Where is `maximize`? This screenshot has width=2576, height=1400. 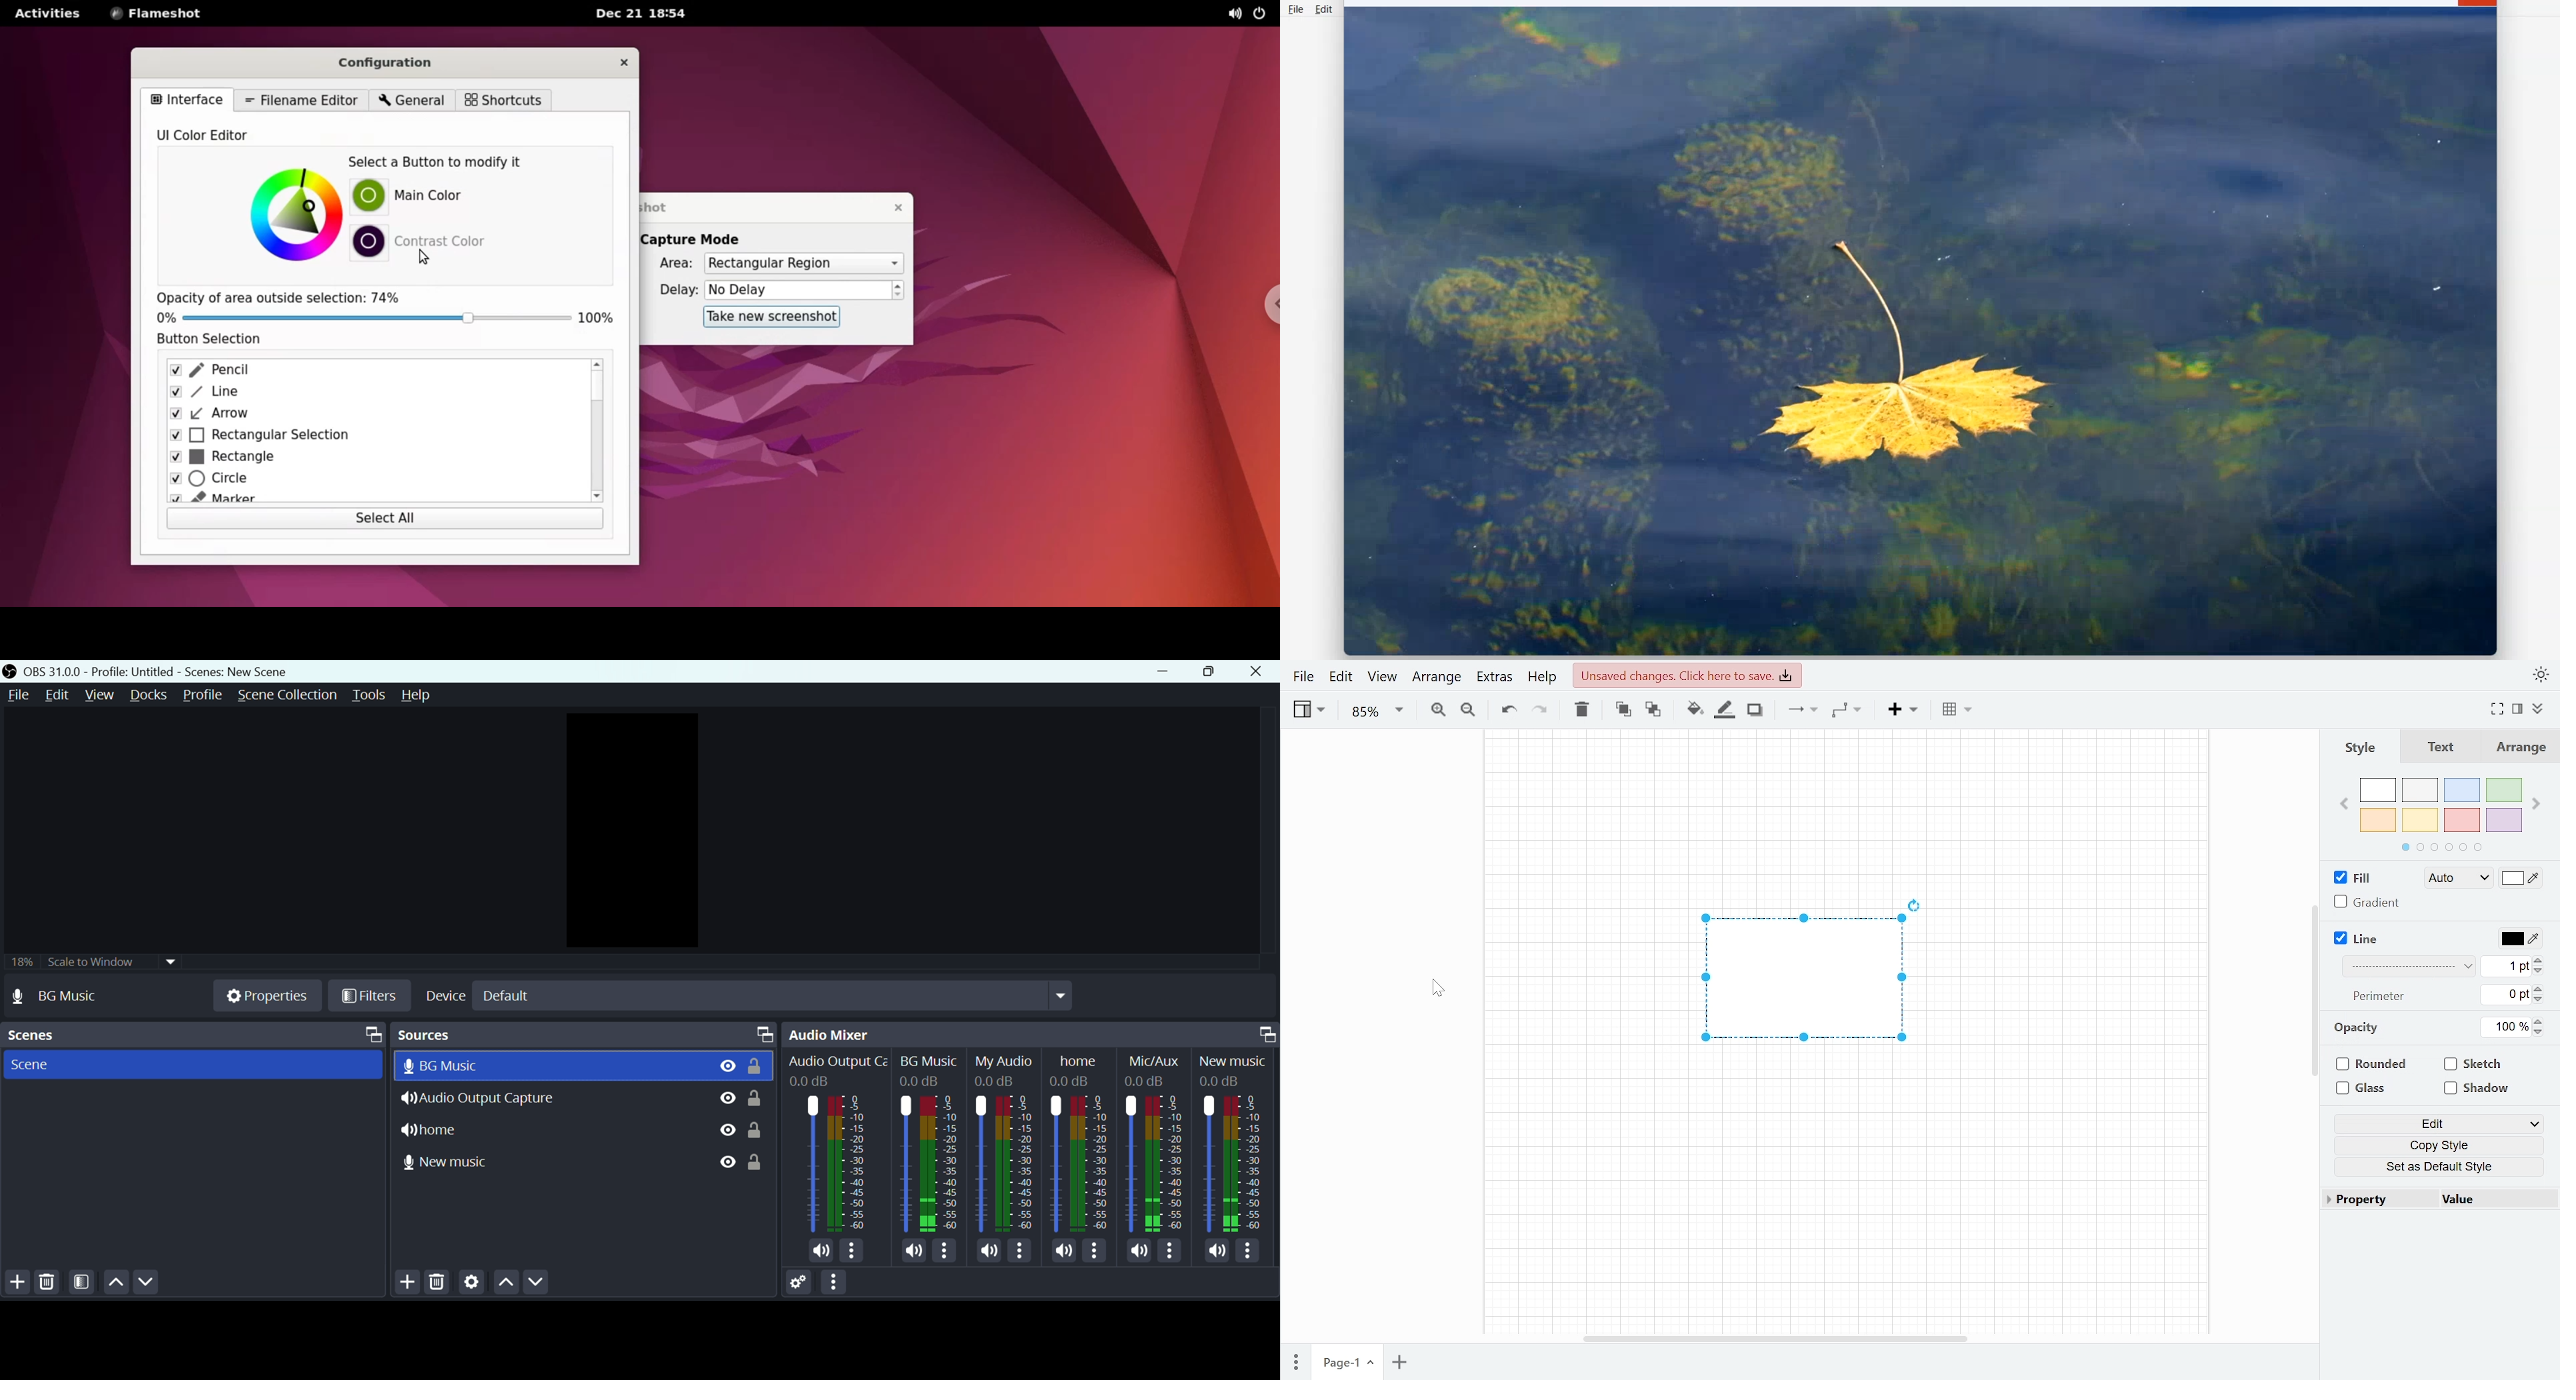
maximize is located at coordinates (763, 1032).